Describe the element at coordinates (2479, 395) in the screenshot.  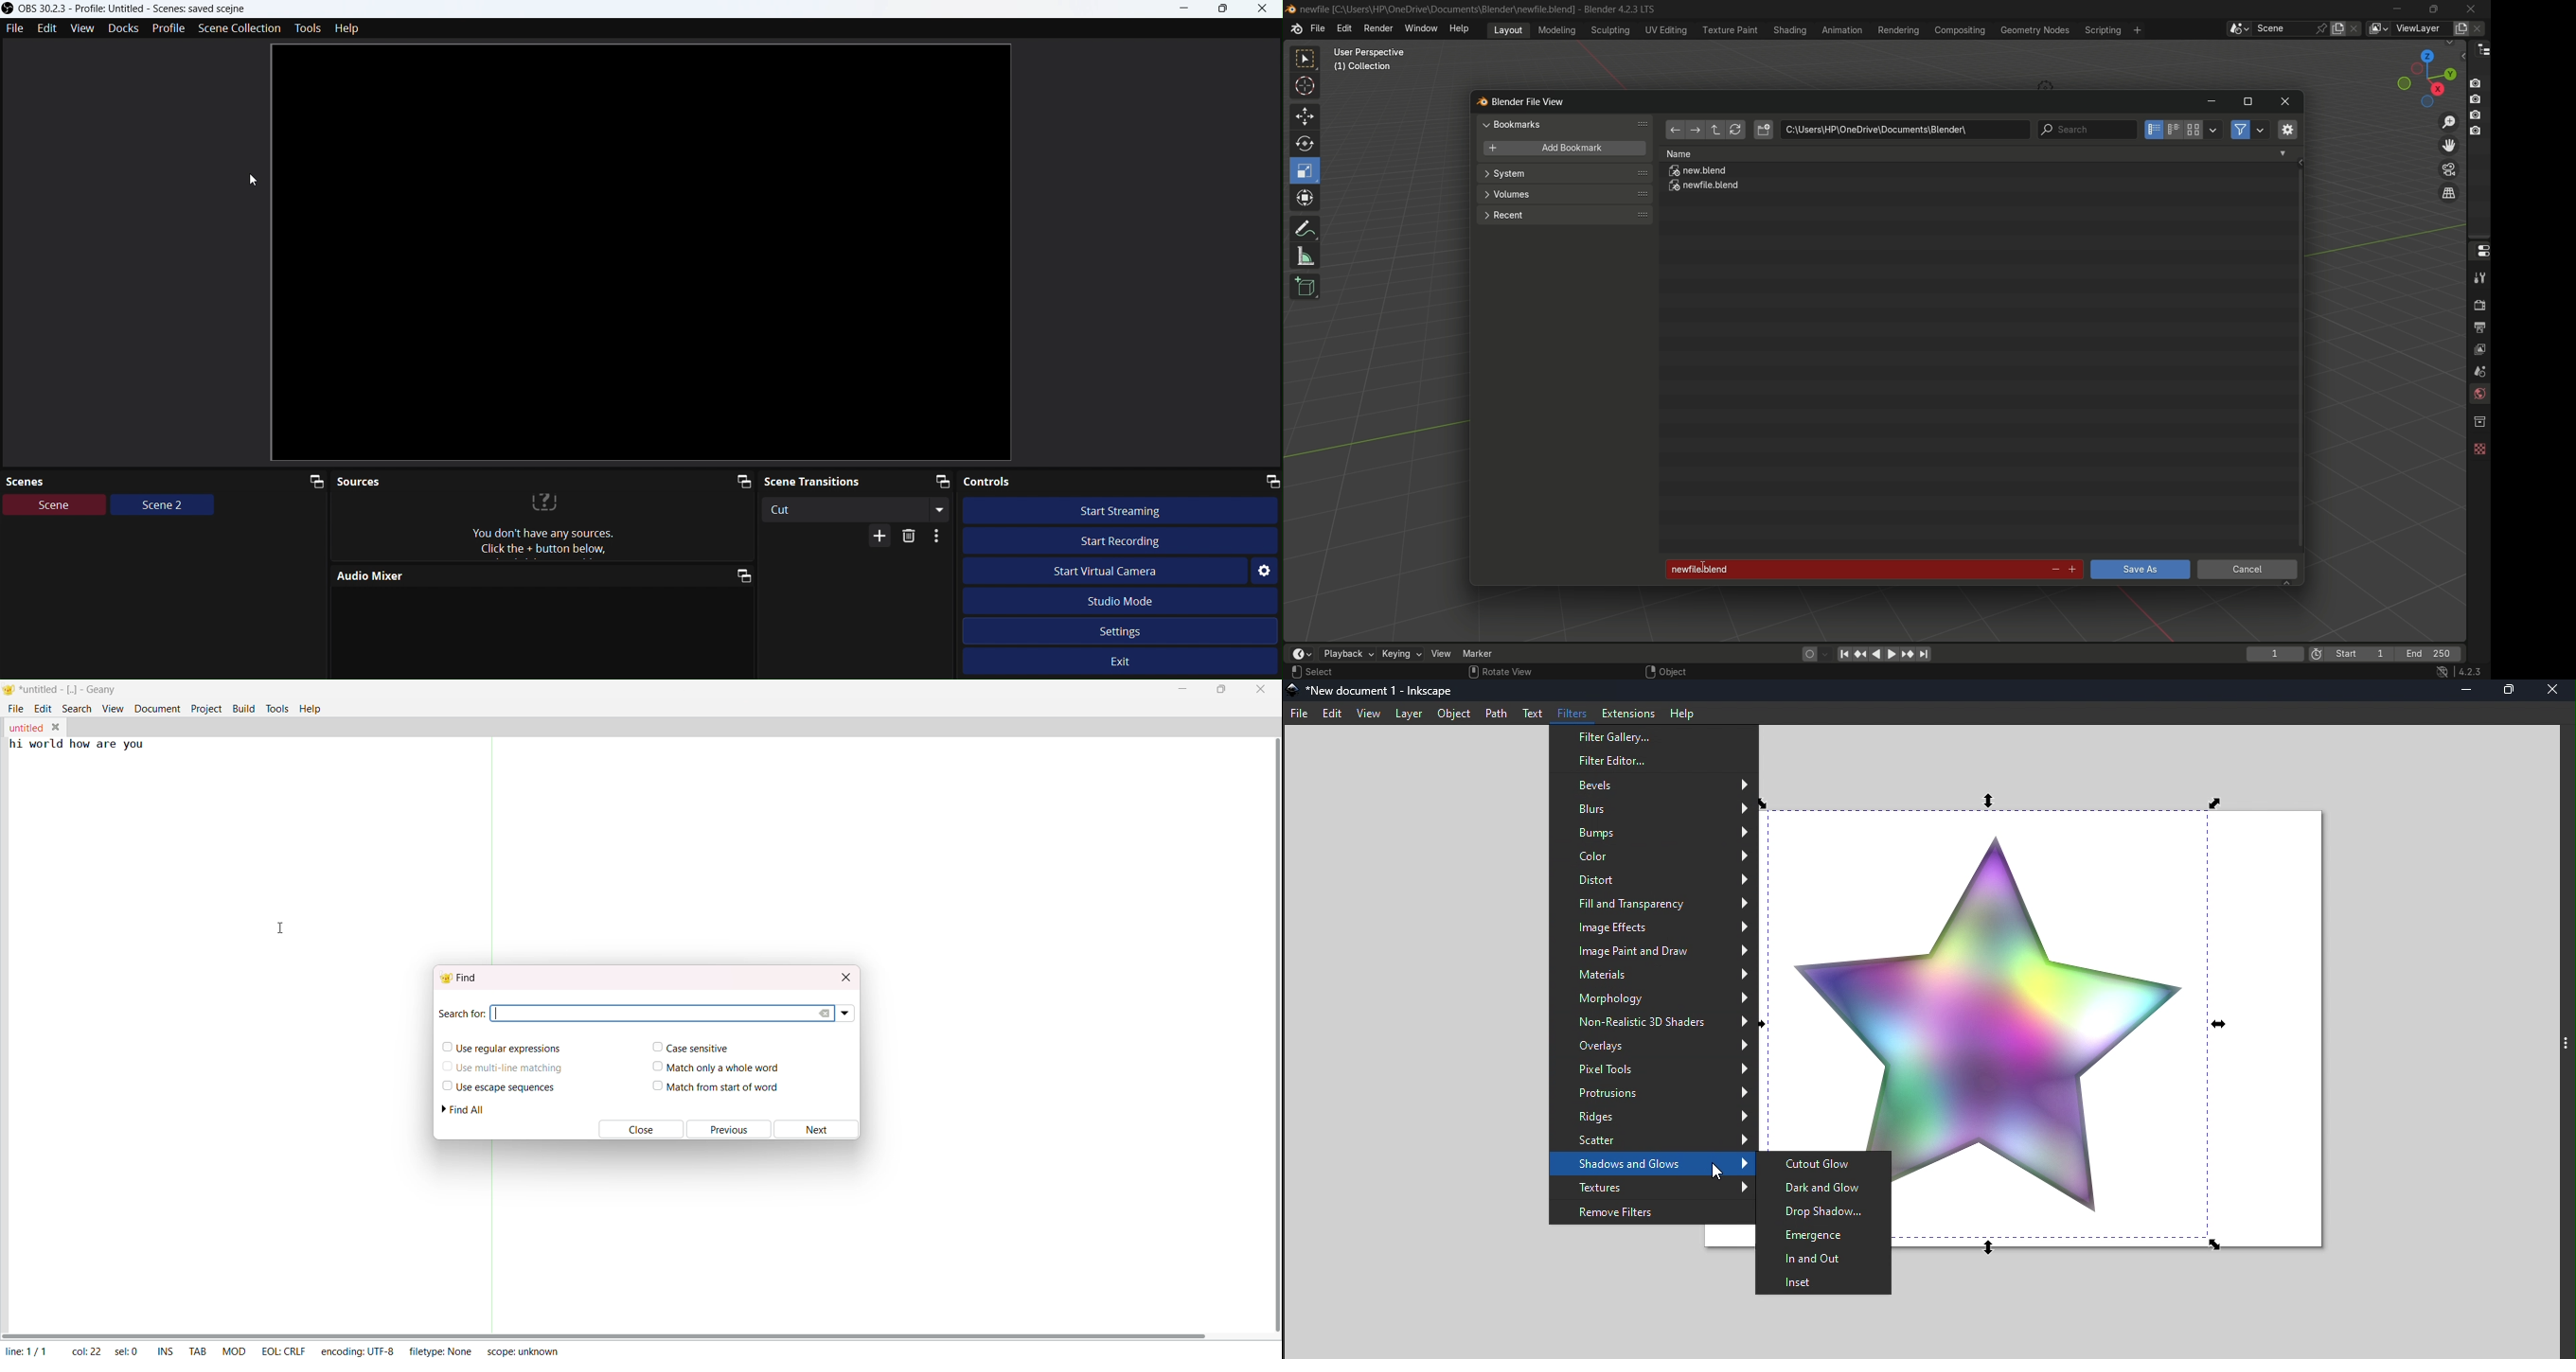
I see `world` at that location.